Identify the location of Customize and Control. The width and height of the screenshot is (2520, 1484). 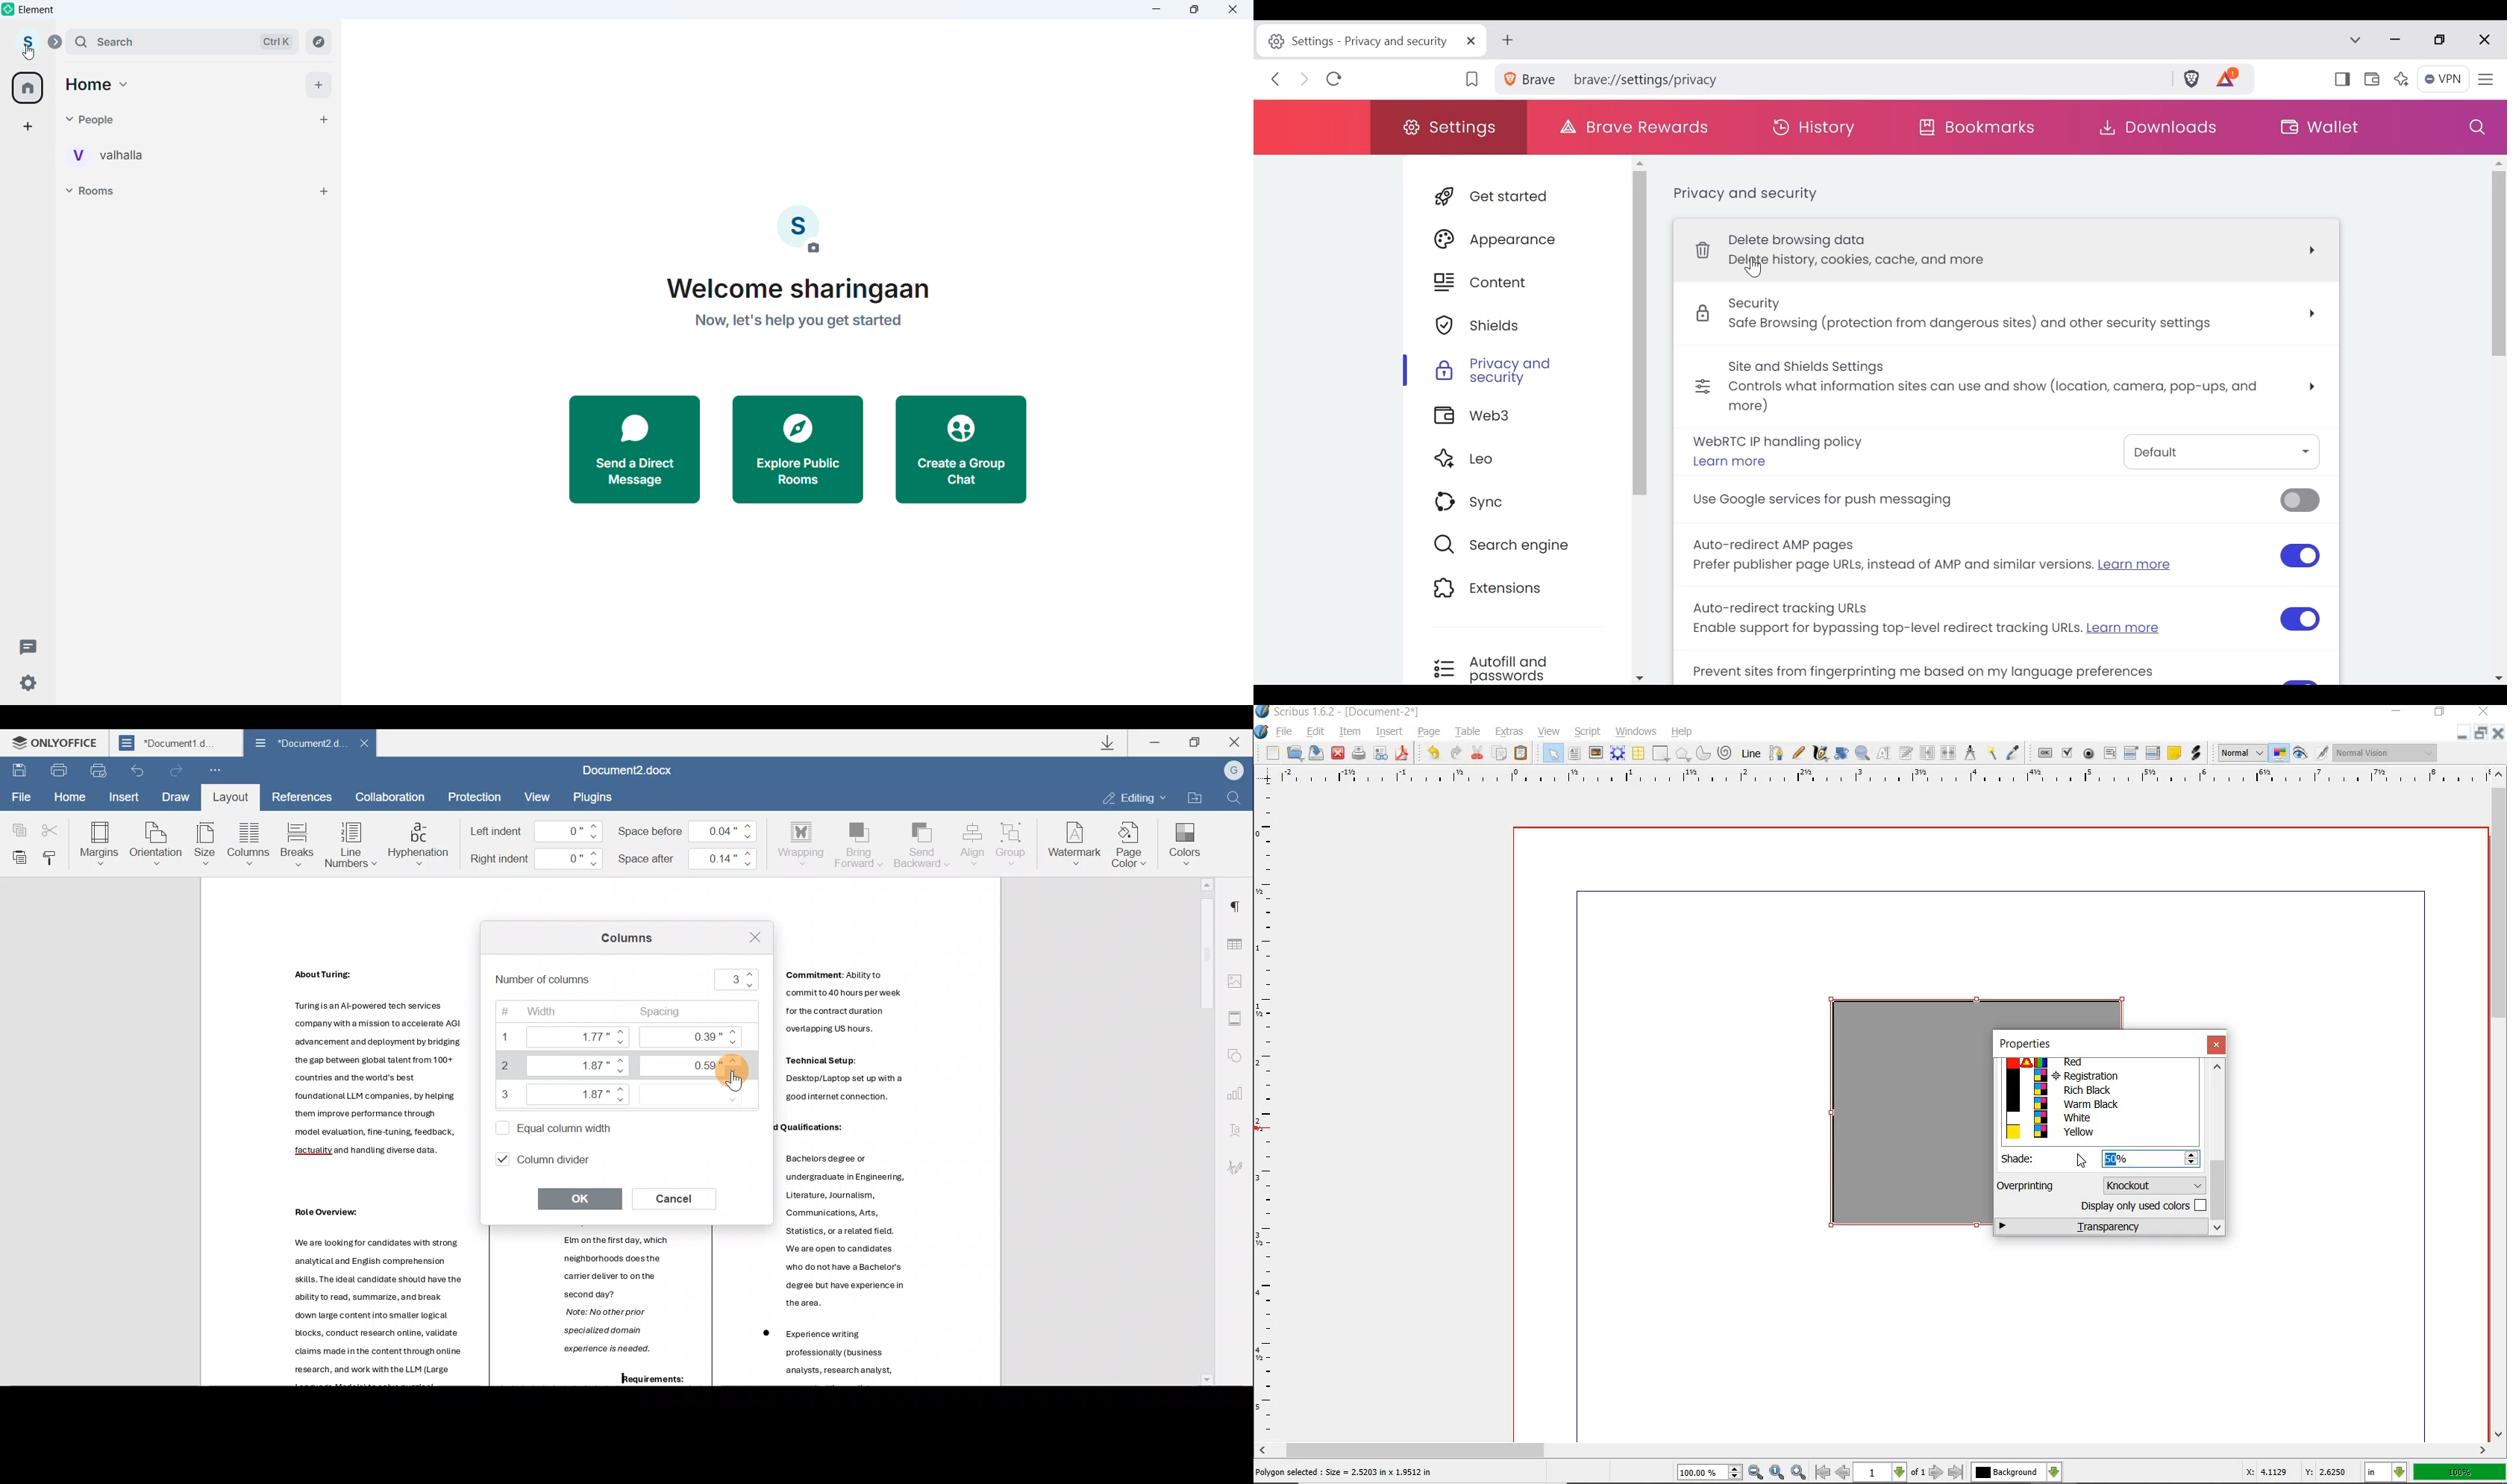
(2485, 79).